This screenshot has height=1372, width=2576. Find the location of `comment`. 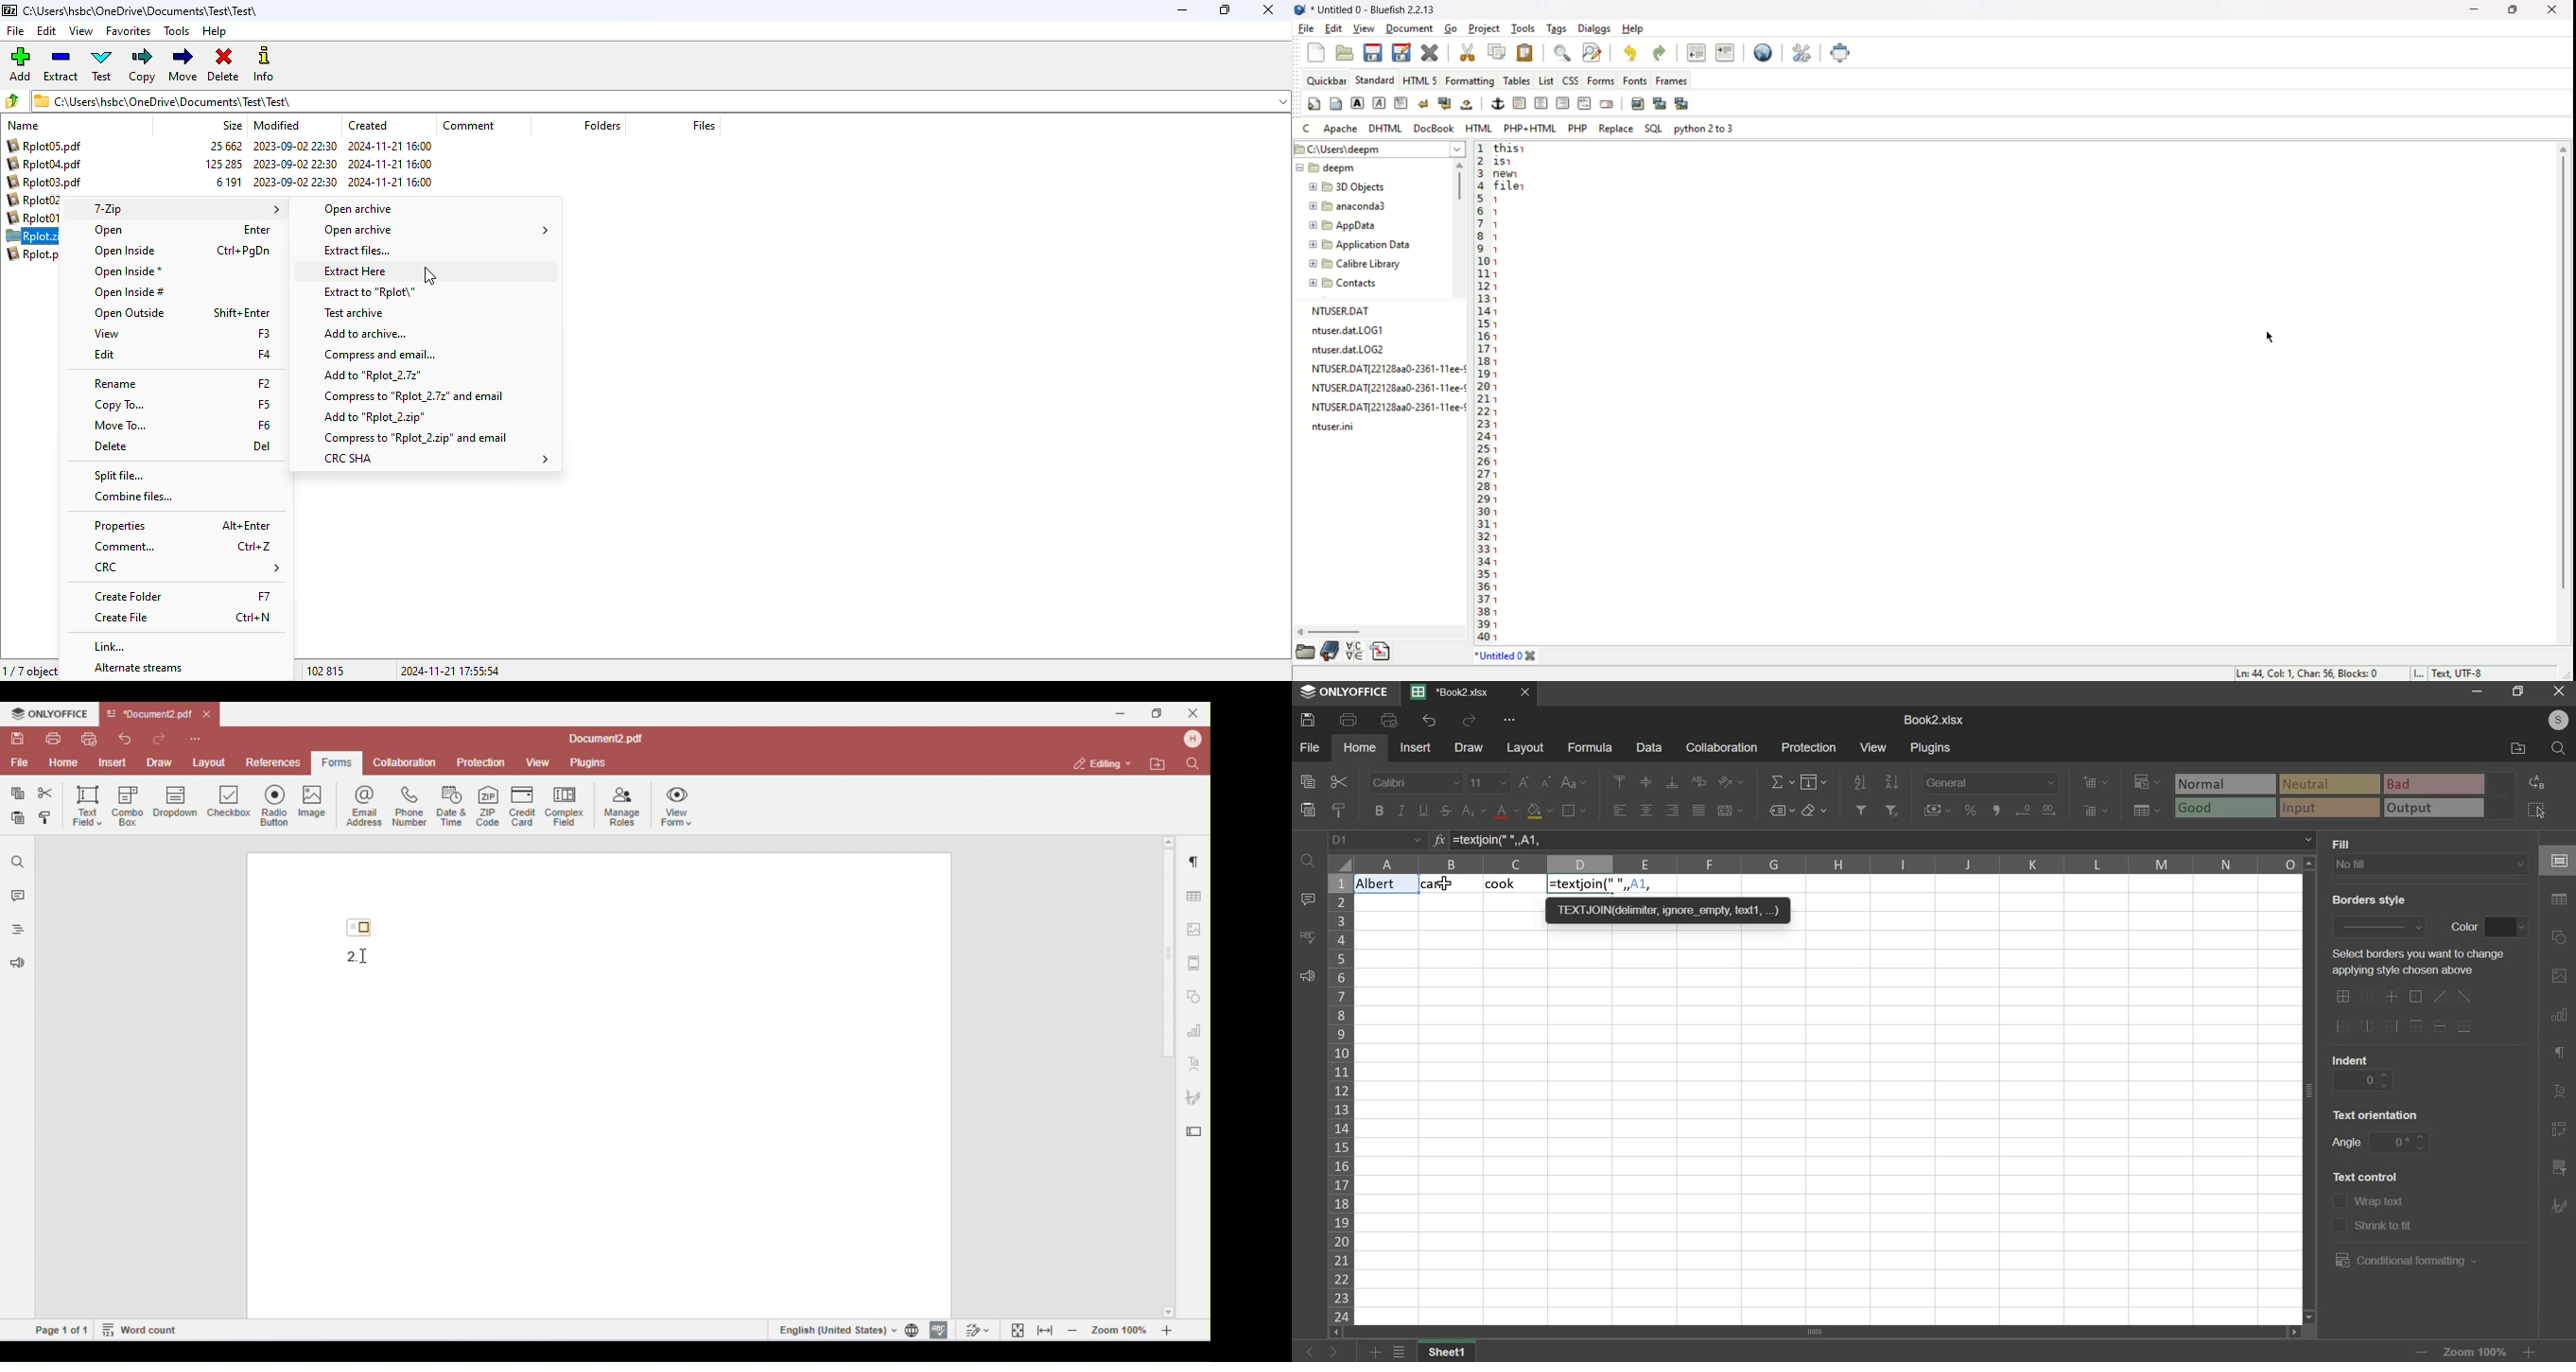

comment is located at coordinates (124, 547).